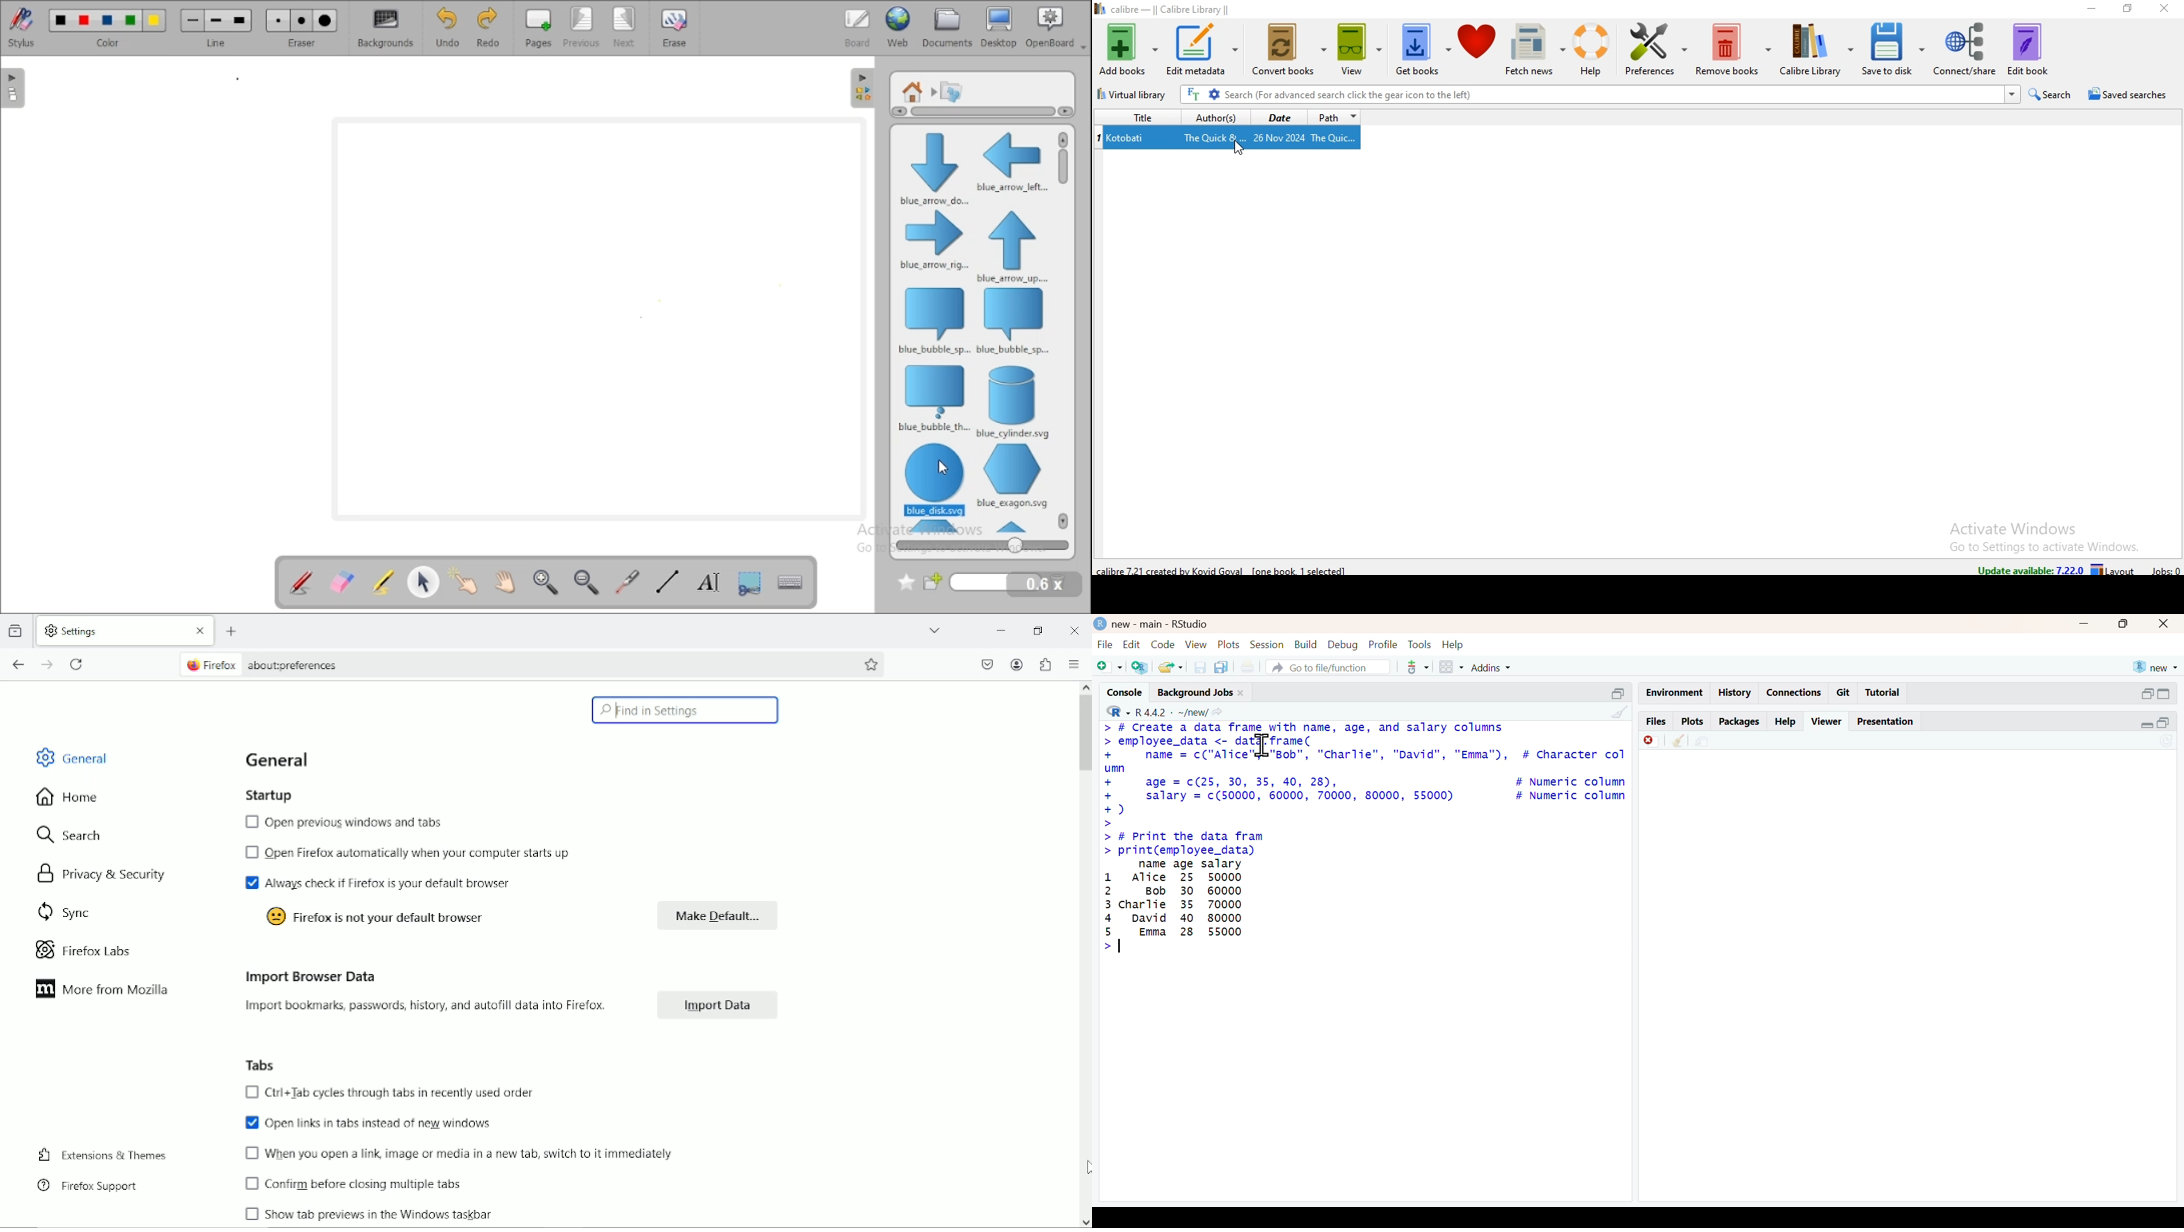 The image size is (2184, 1232). I want to click on authors, so click(1215, 118).